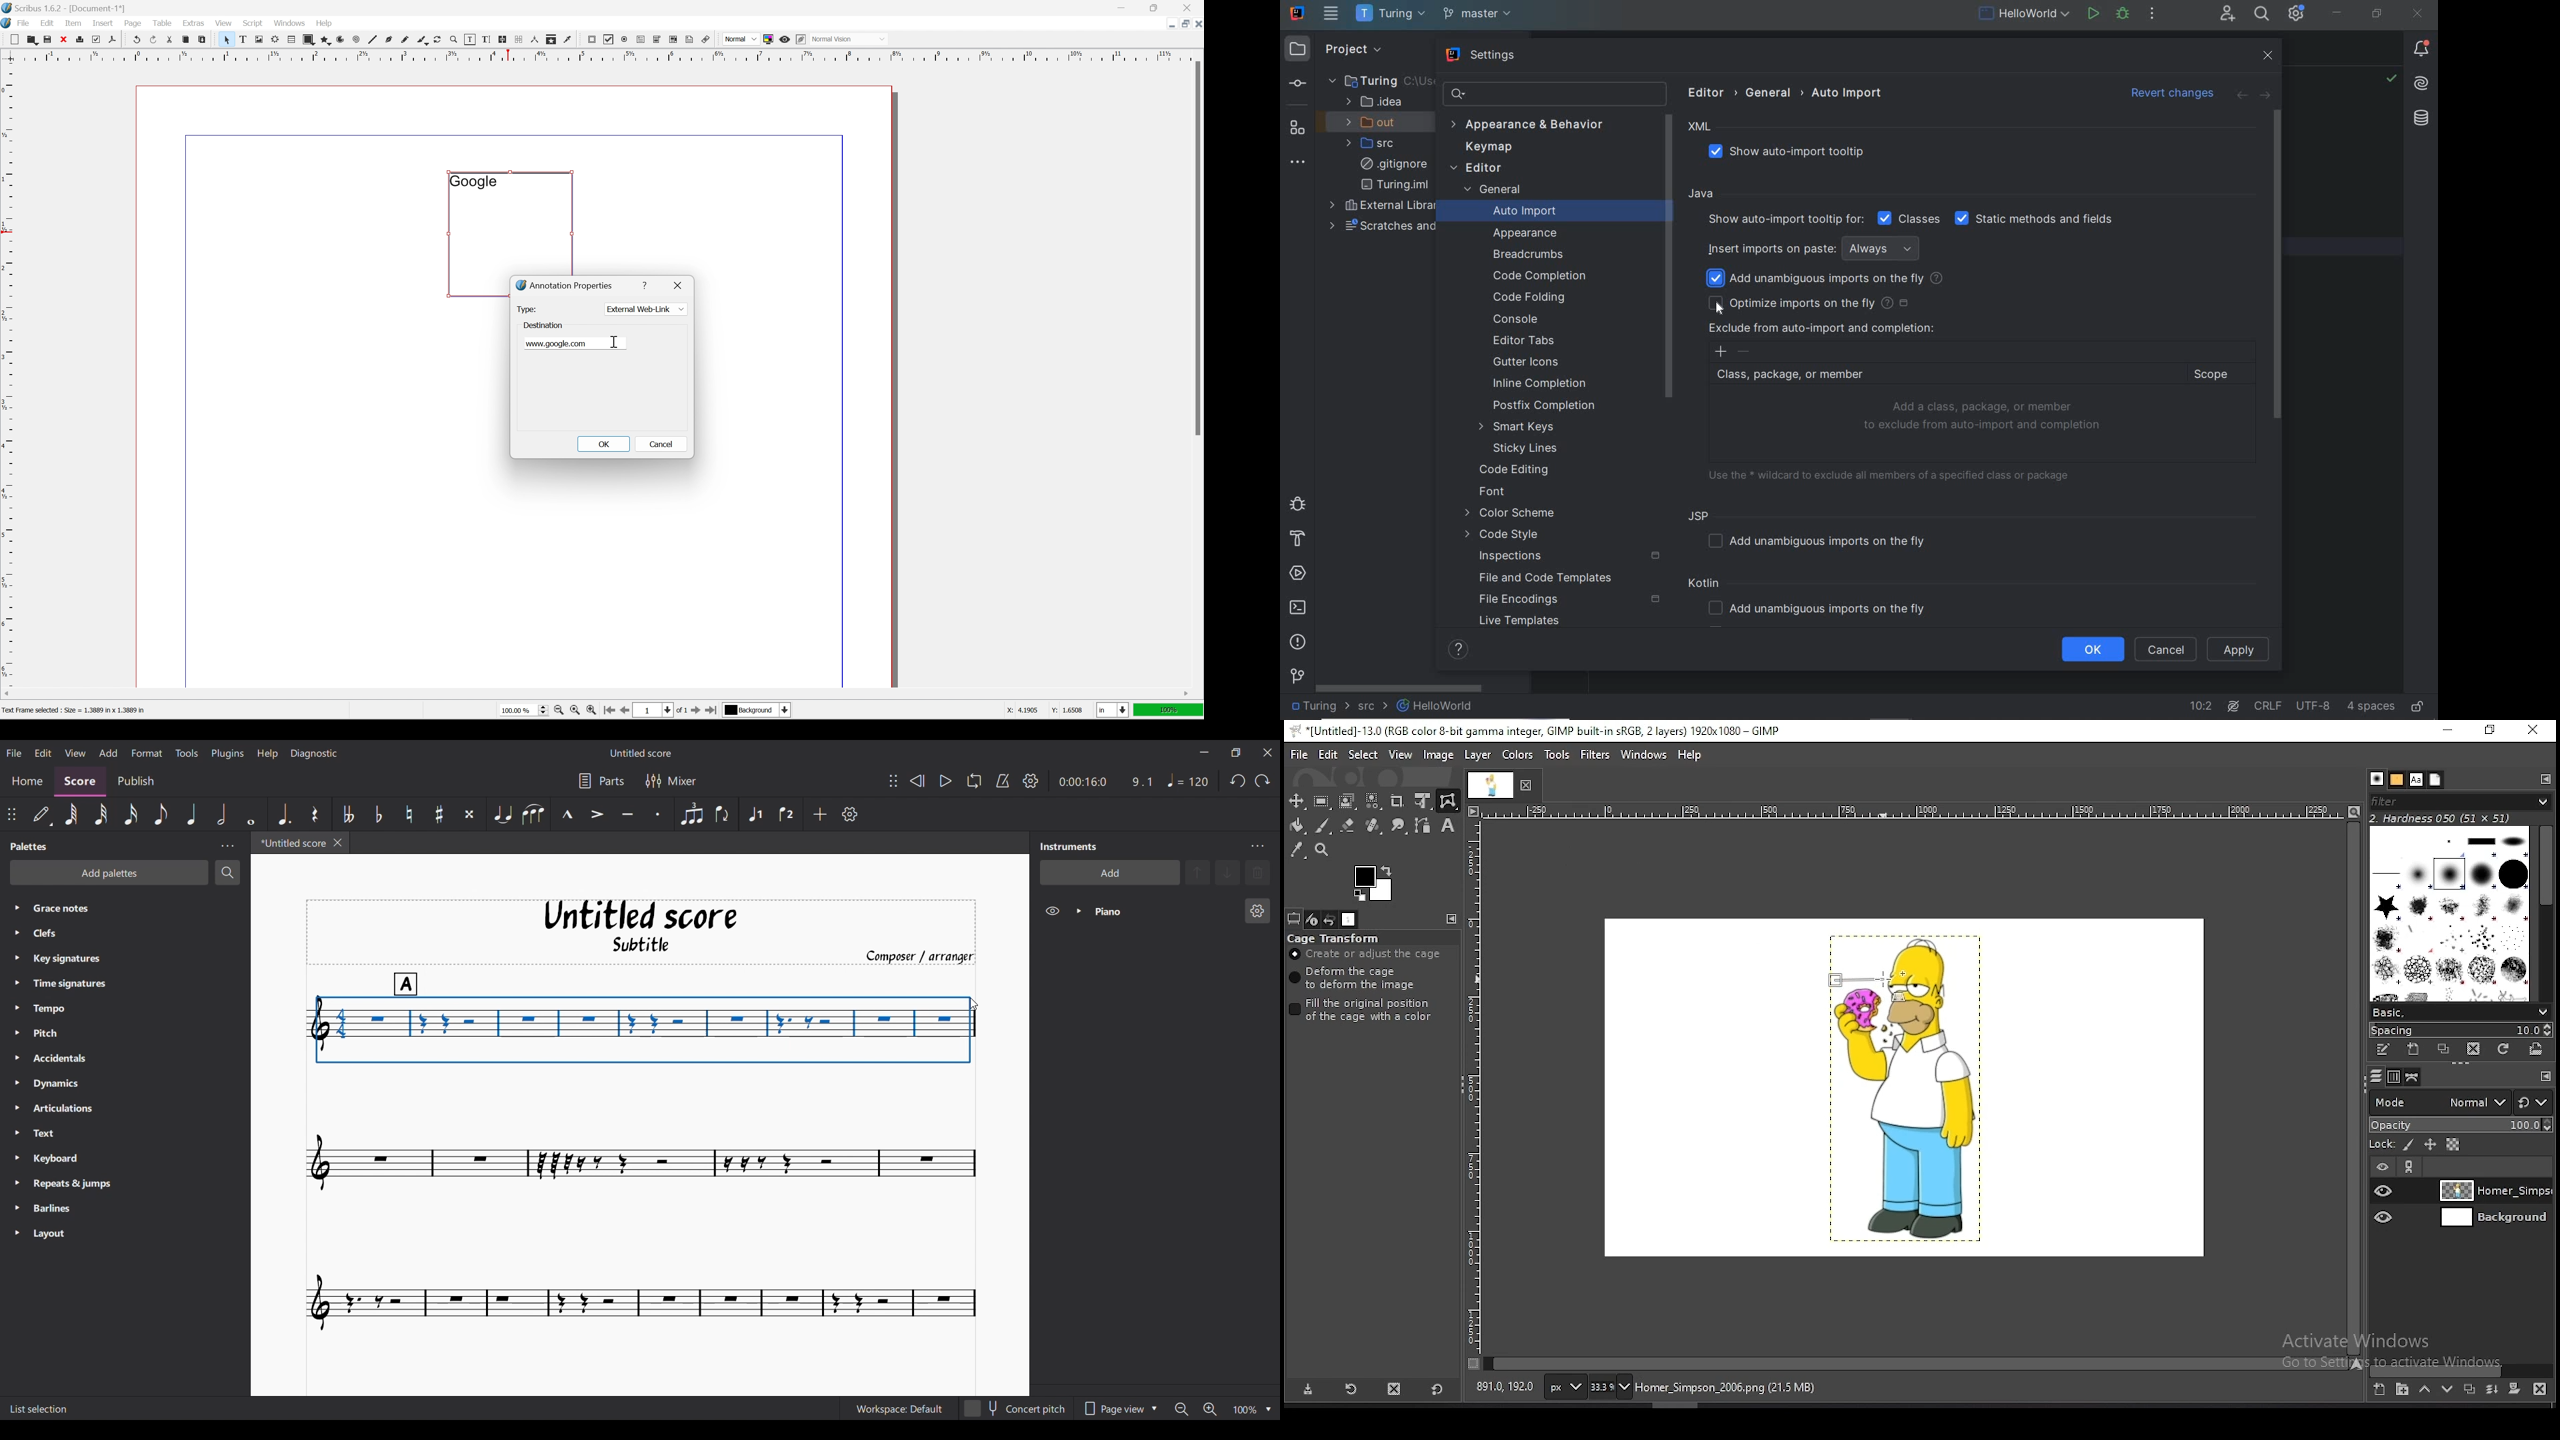  I want to click on go to first page, so click(608, 710).